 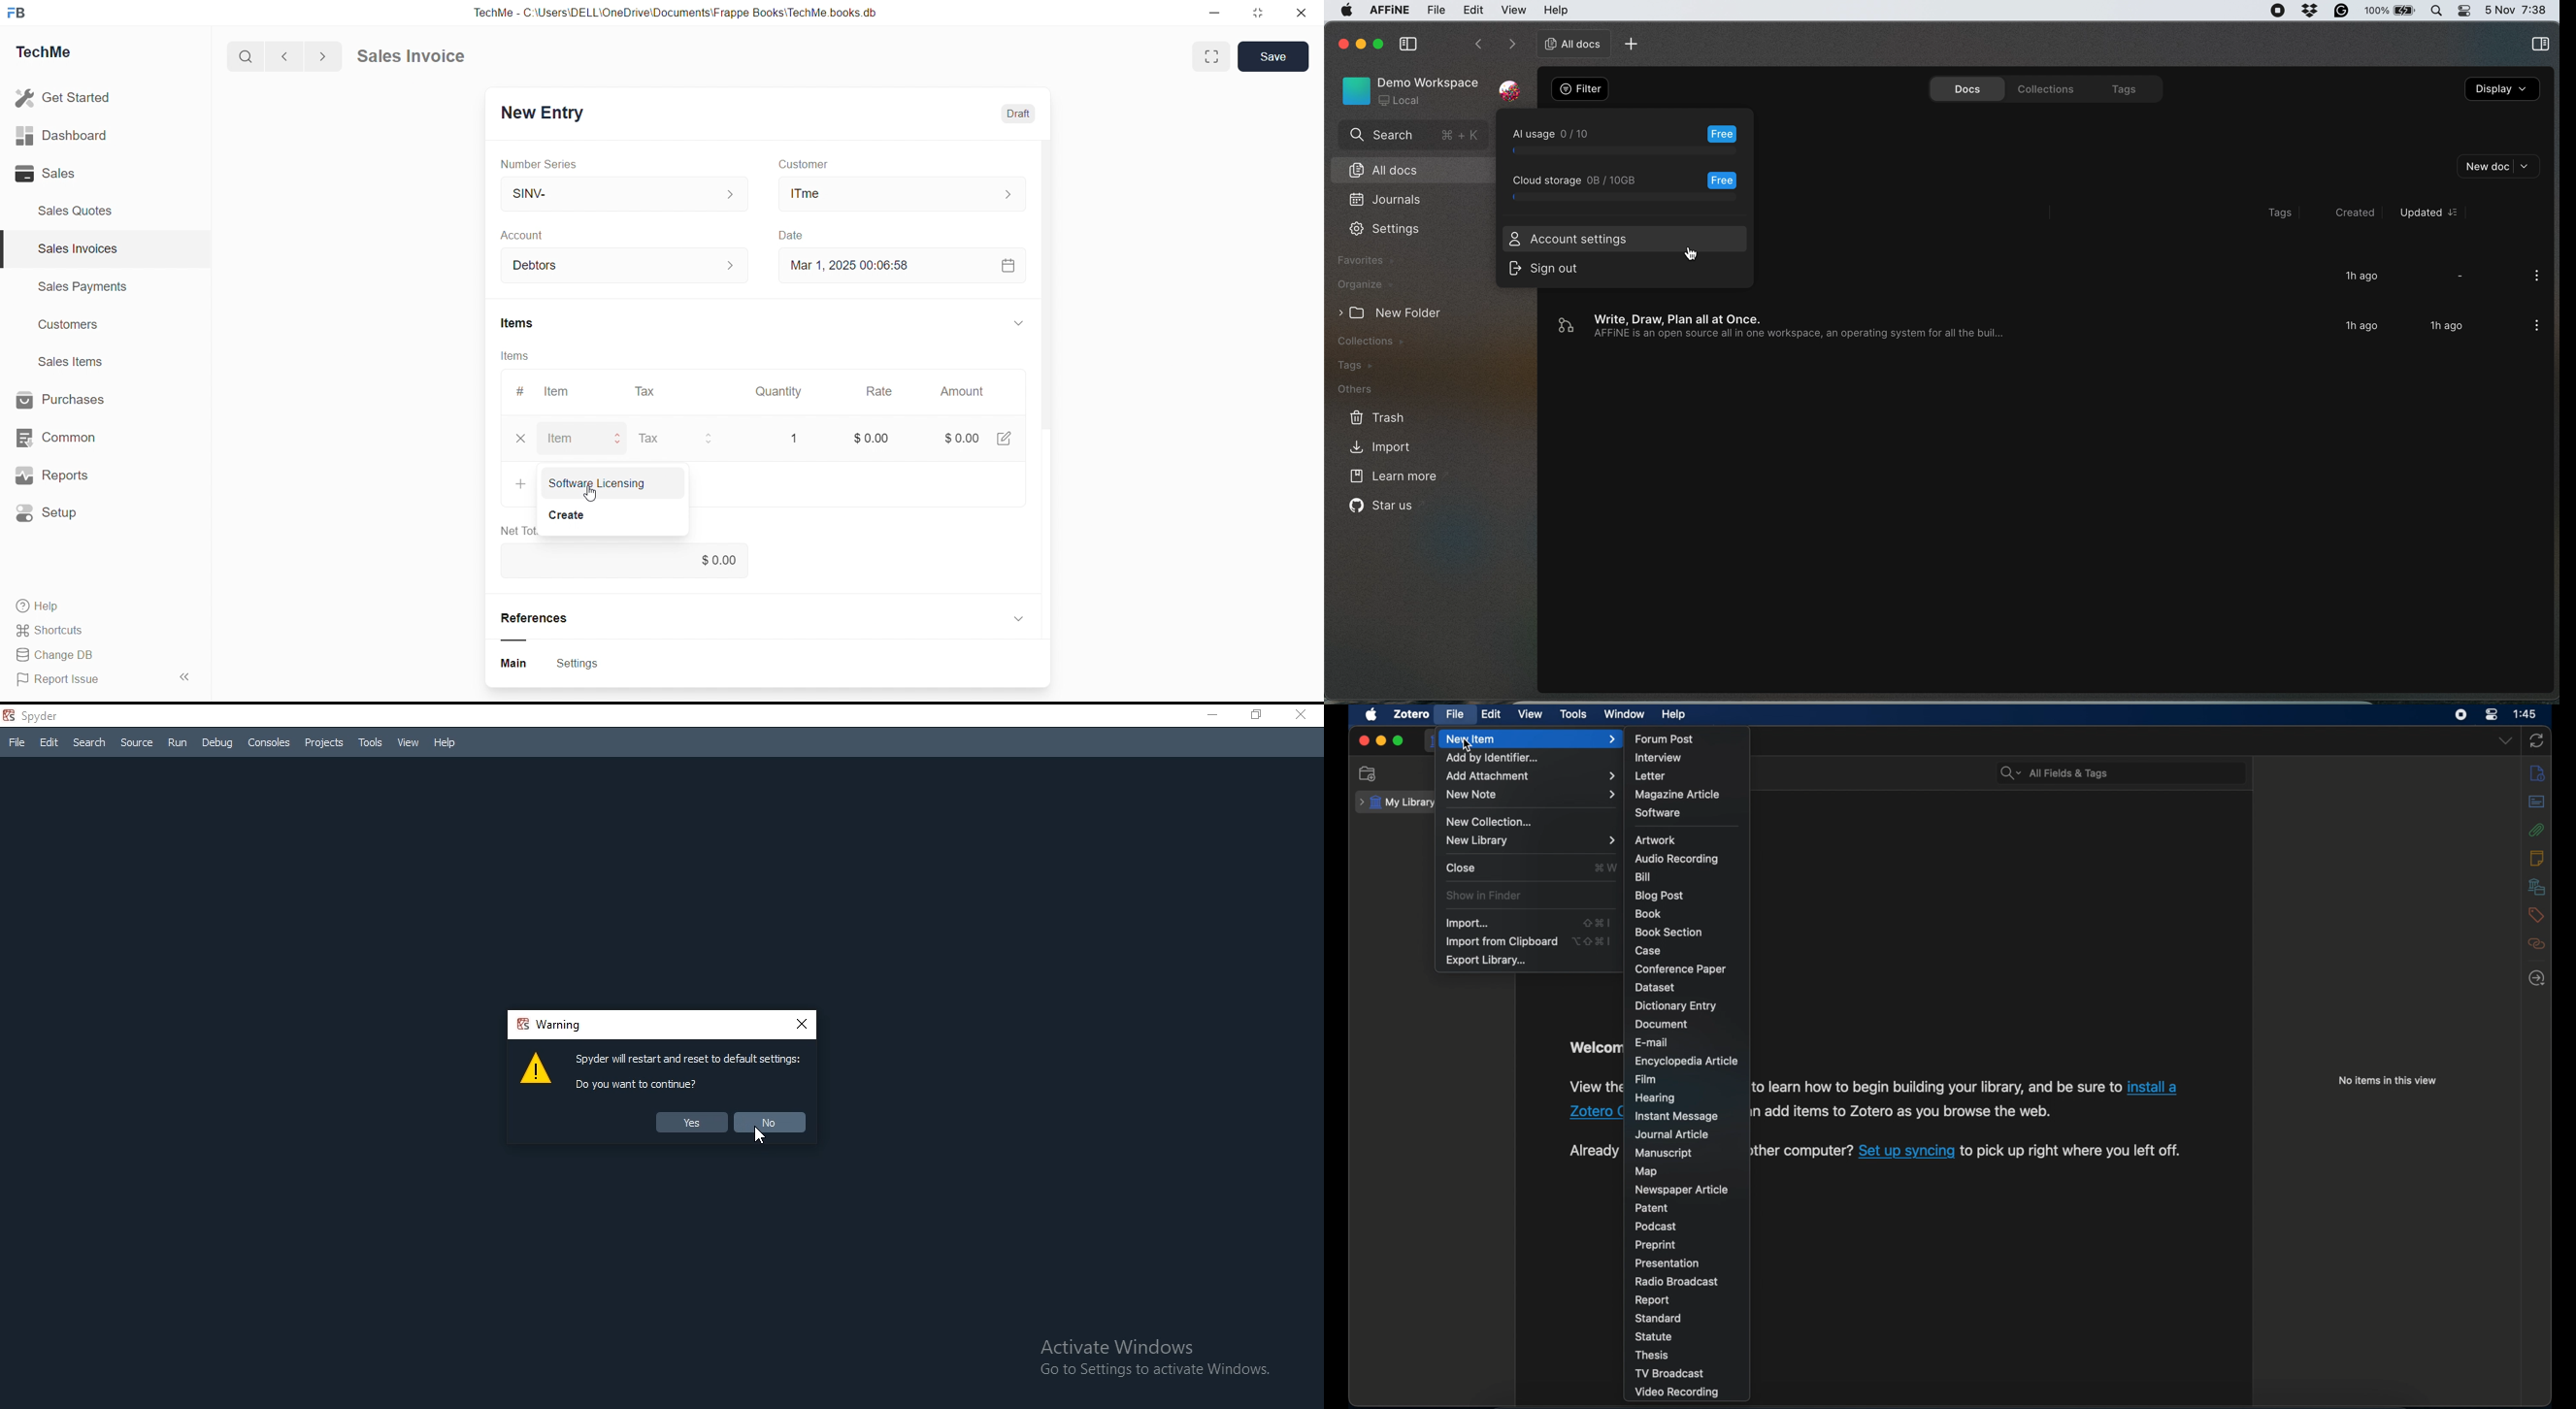 What do you see at coordinates (580, 514) in the screenshot?
I see `Create` at bounding box center [580, 514].